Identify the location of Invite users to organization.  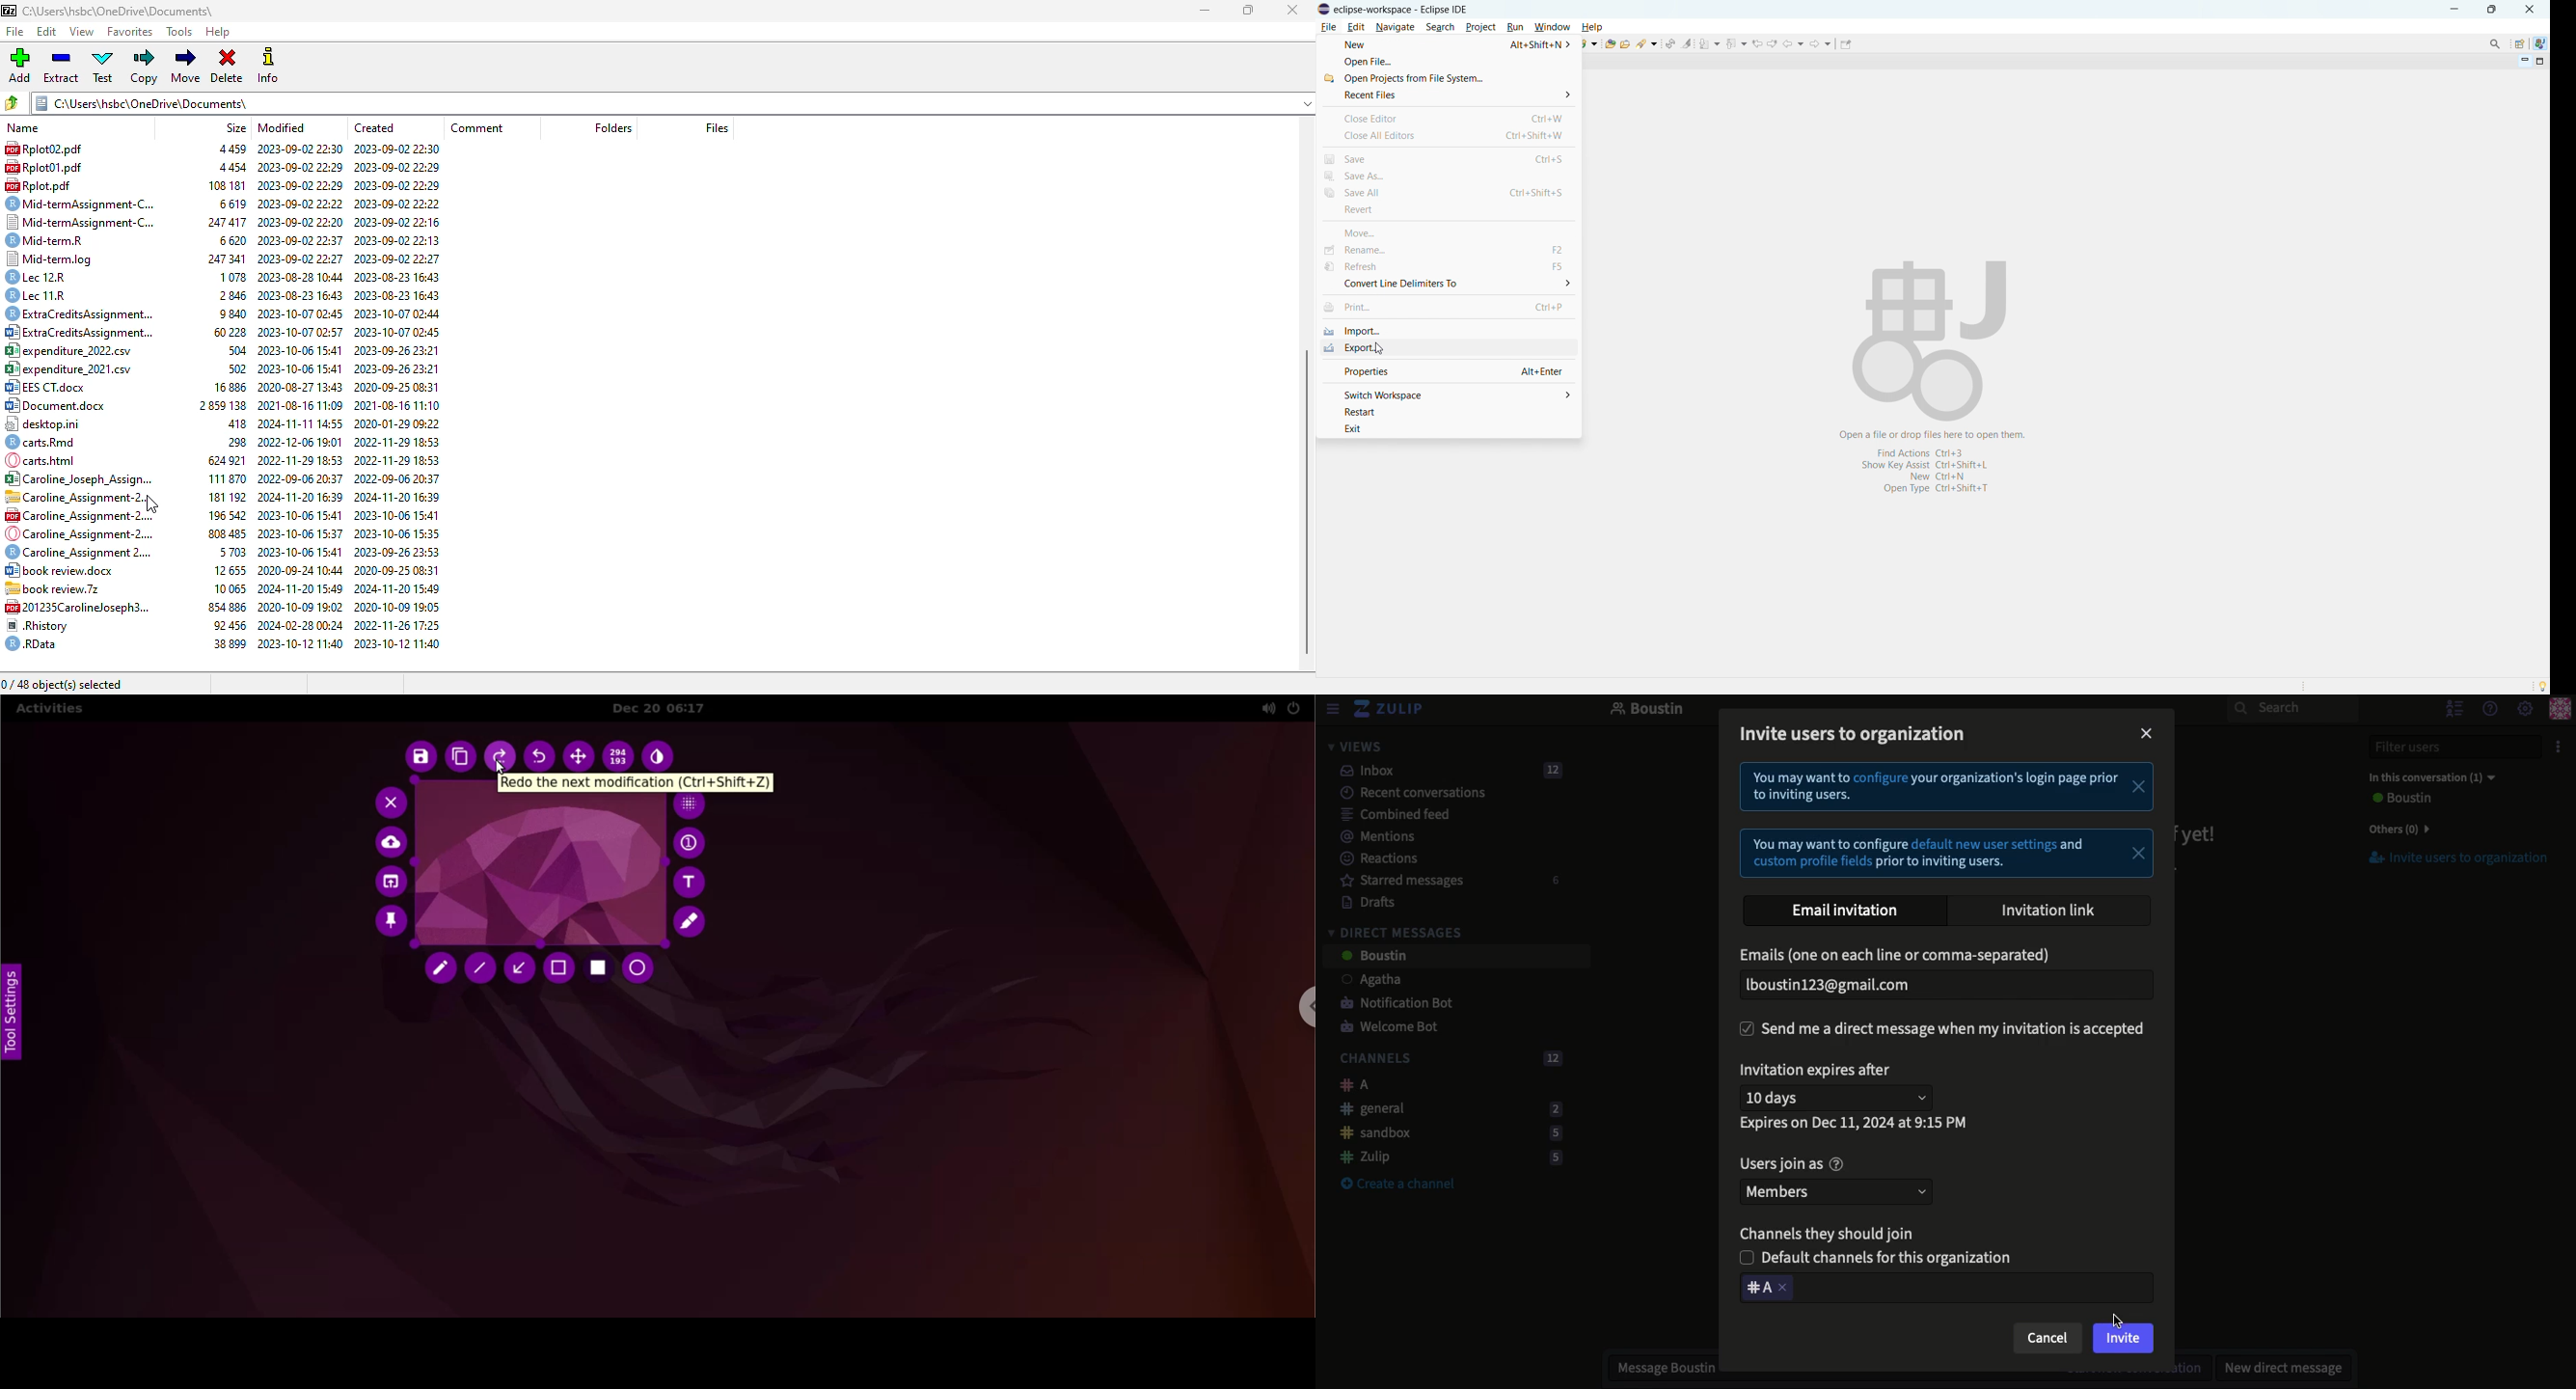
(2449, 858).